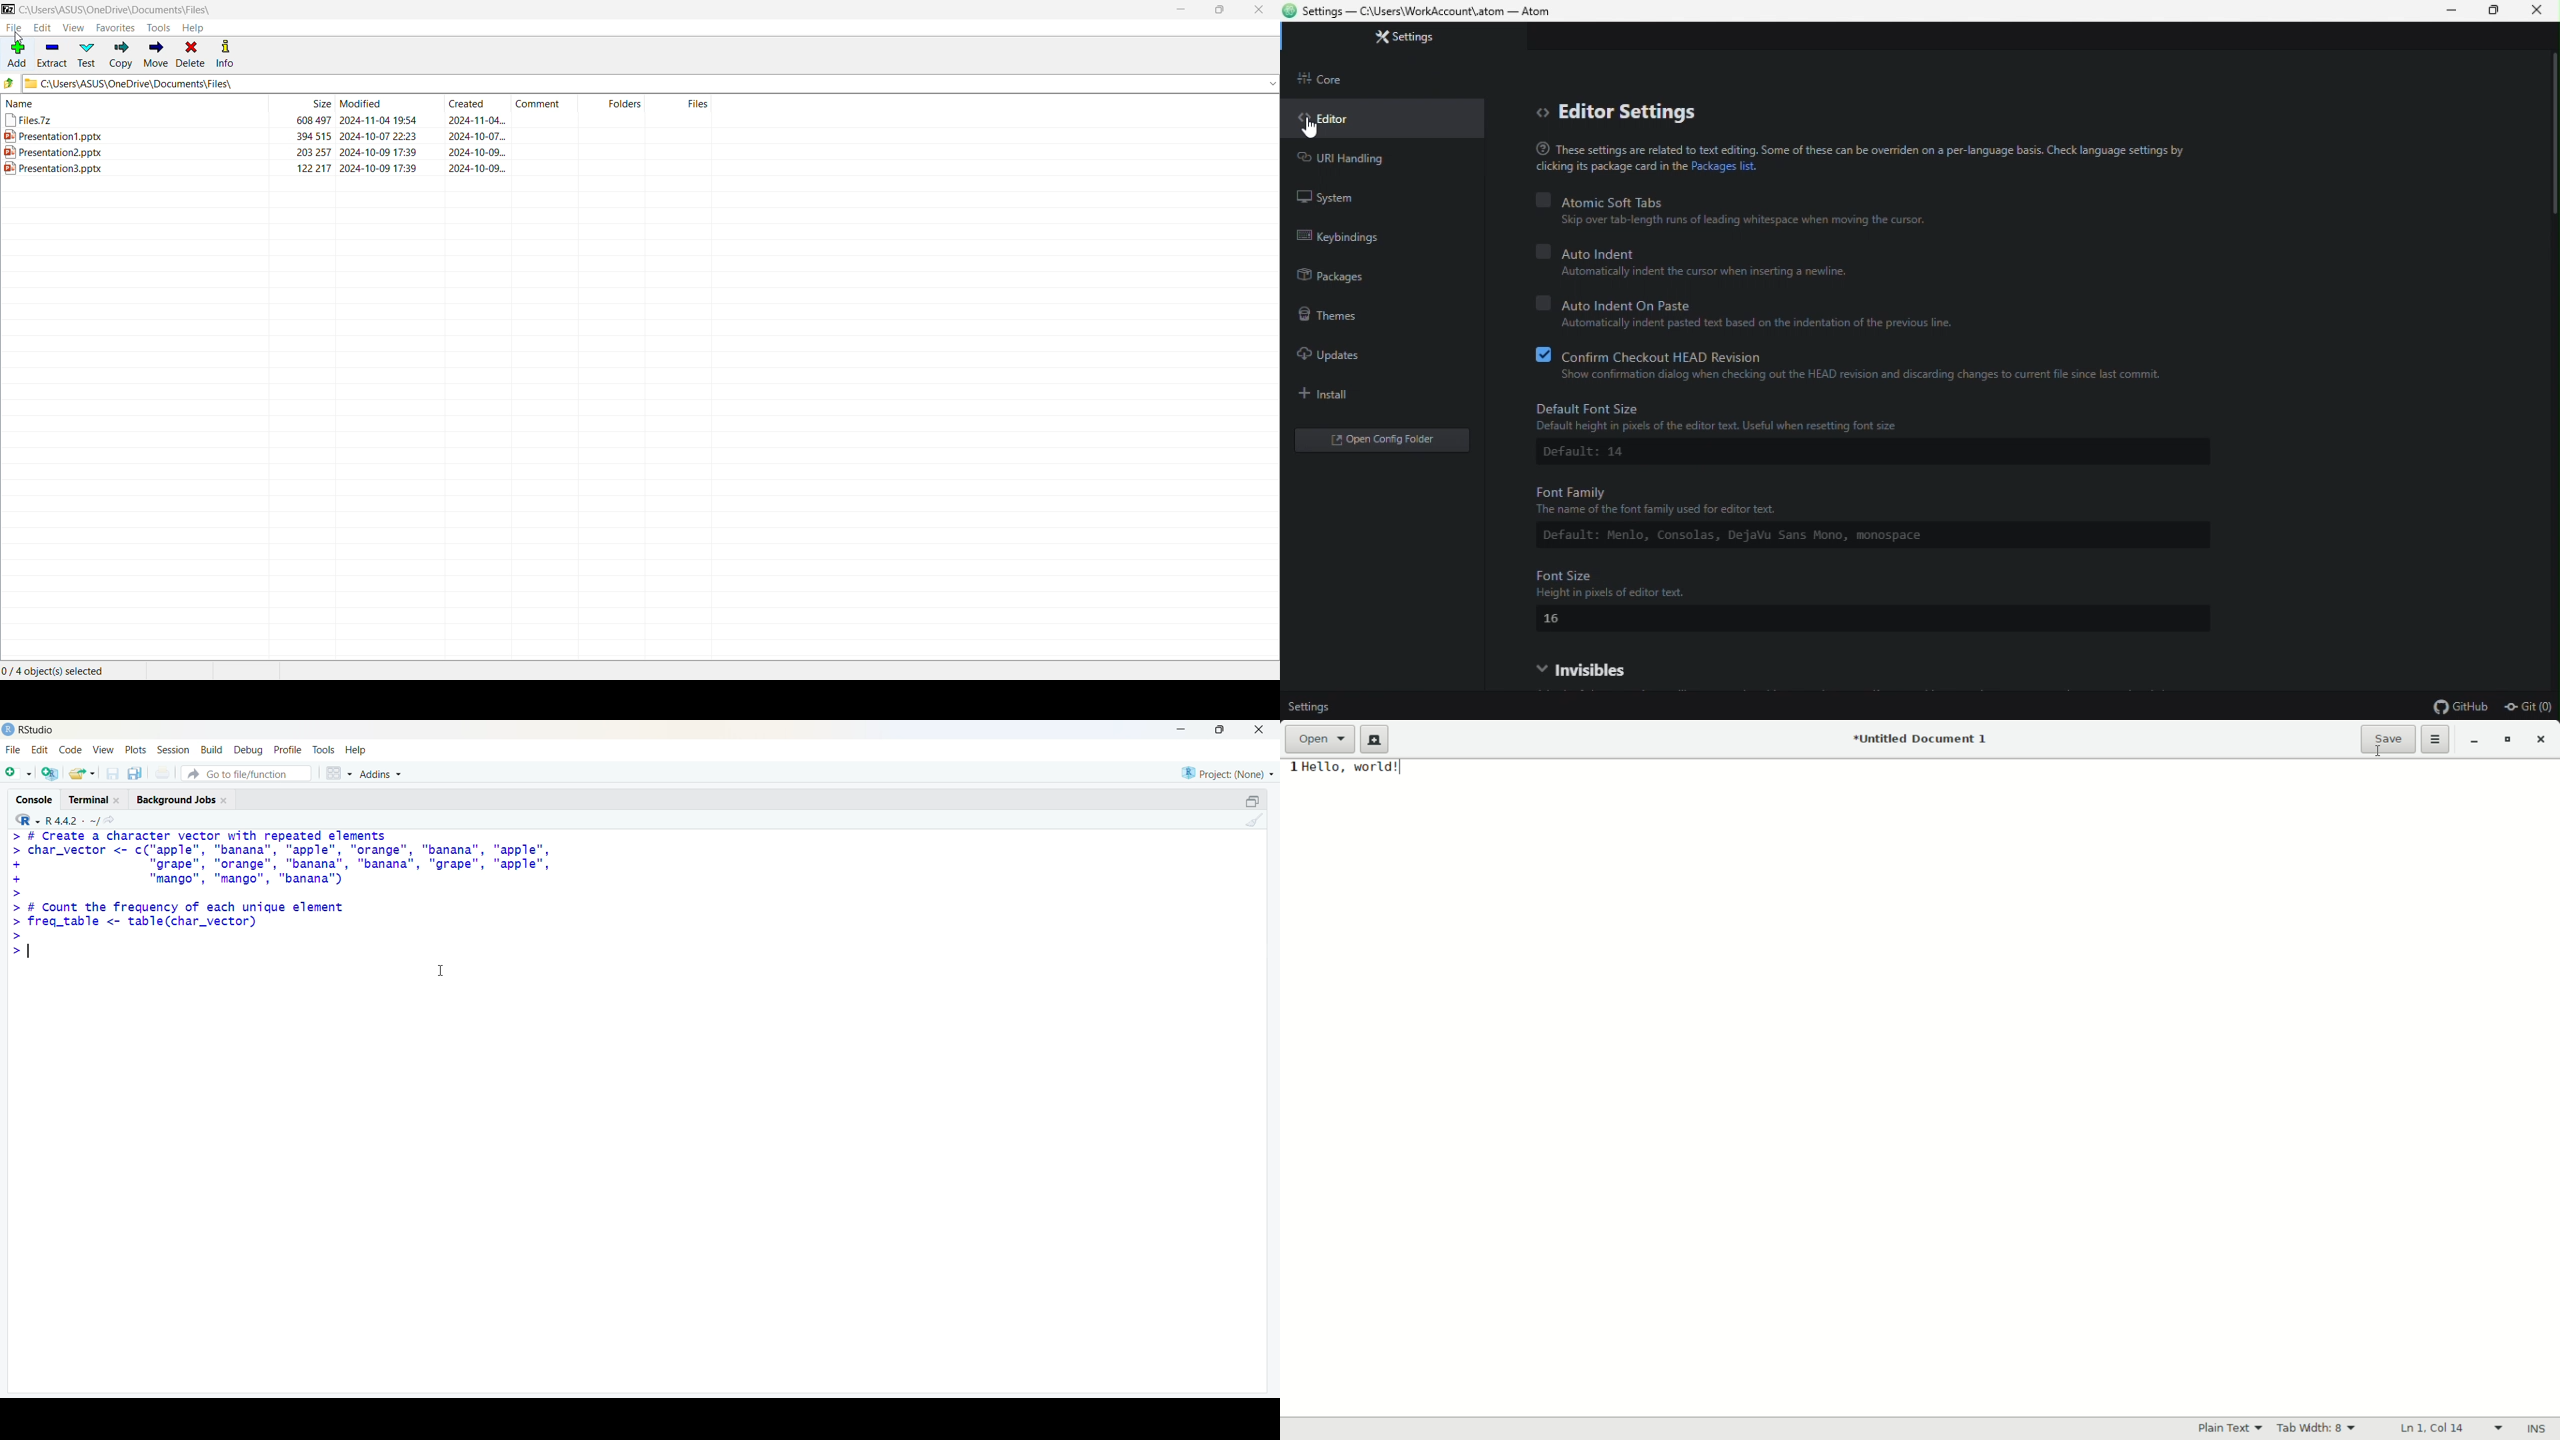  Describe the element at coordinates (311, 103) in the screenshot. I see `Size` at that location.